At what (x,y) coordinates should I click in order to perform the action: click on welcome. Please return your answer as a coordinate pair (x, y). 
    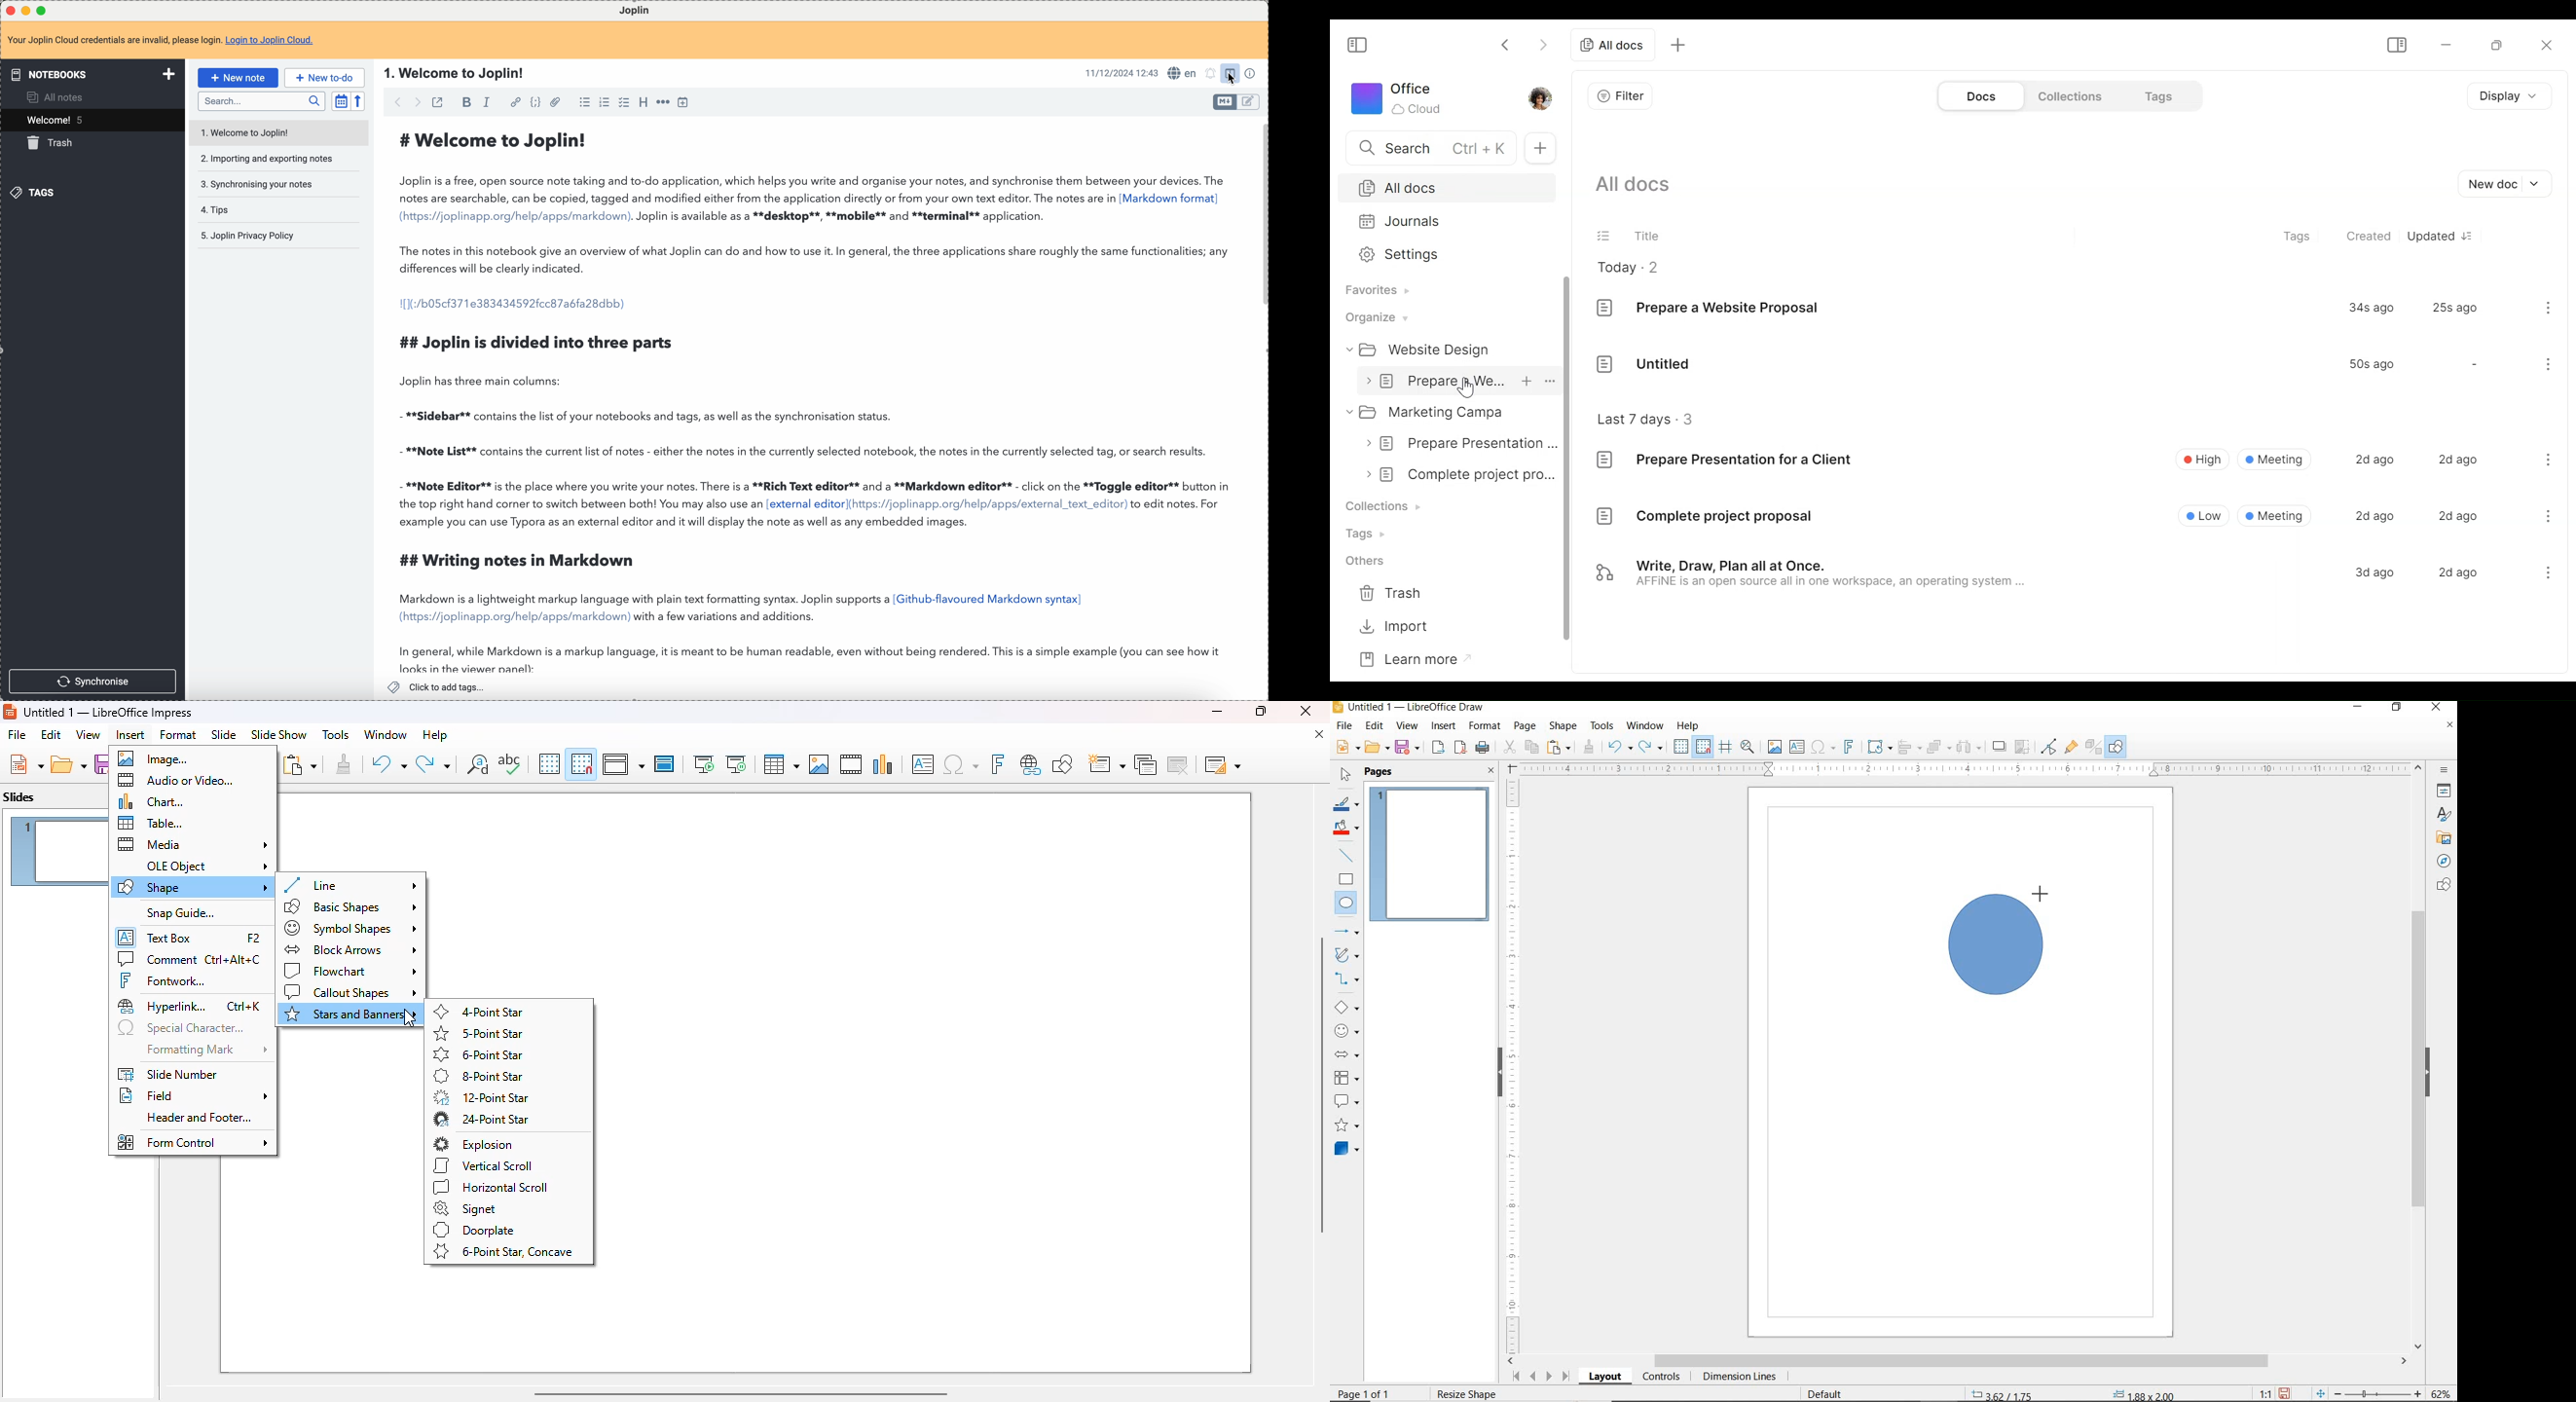
    Looking at the image, I should click on (90, 120).